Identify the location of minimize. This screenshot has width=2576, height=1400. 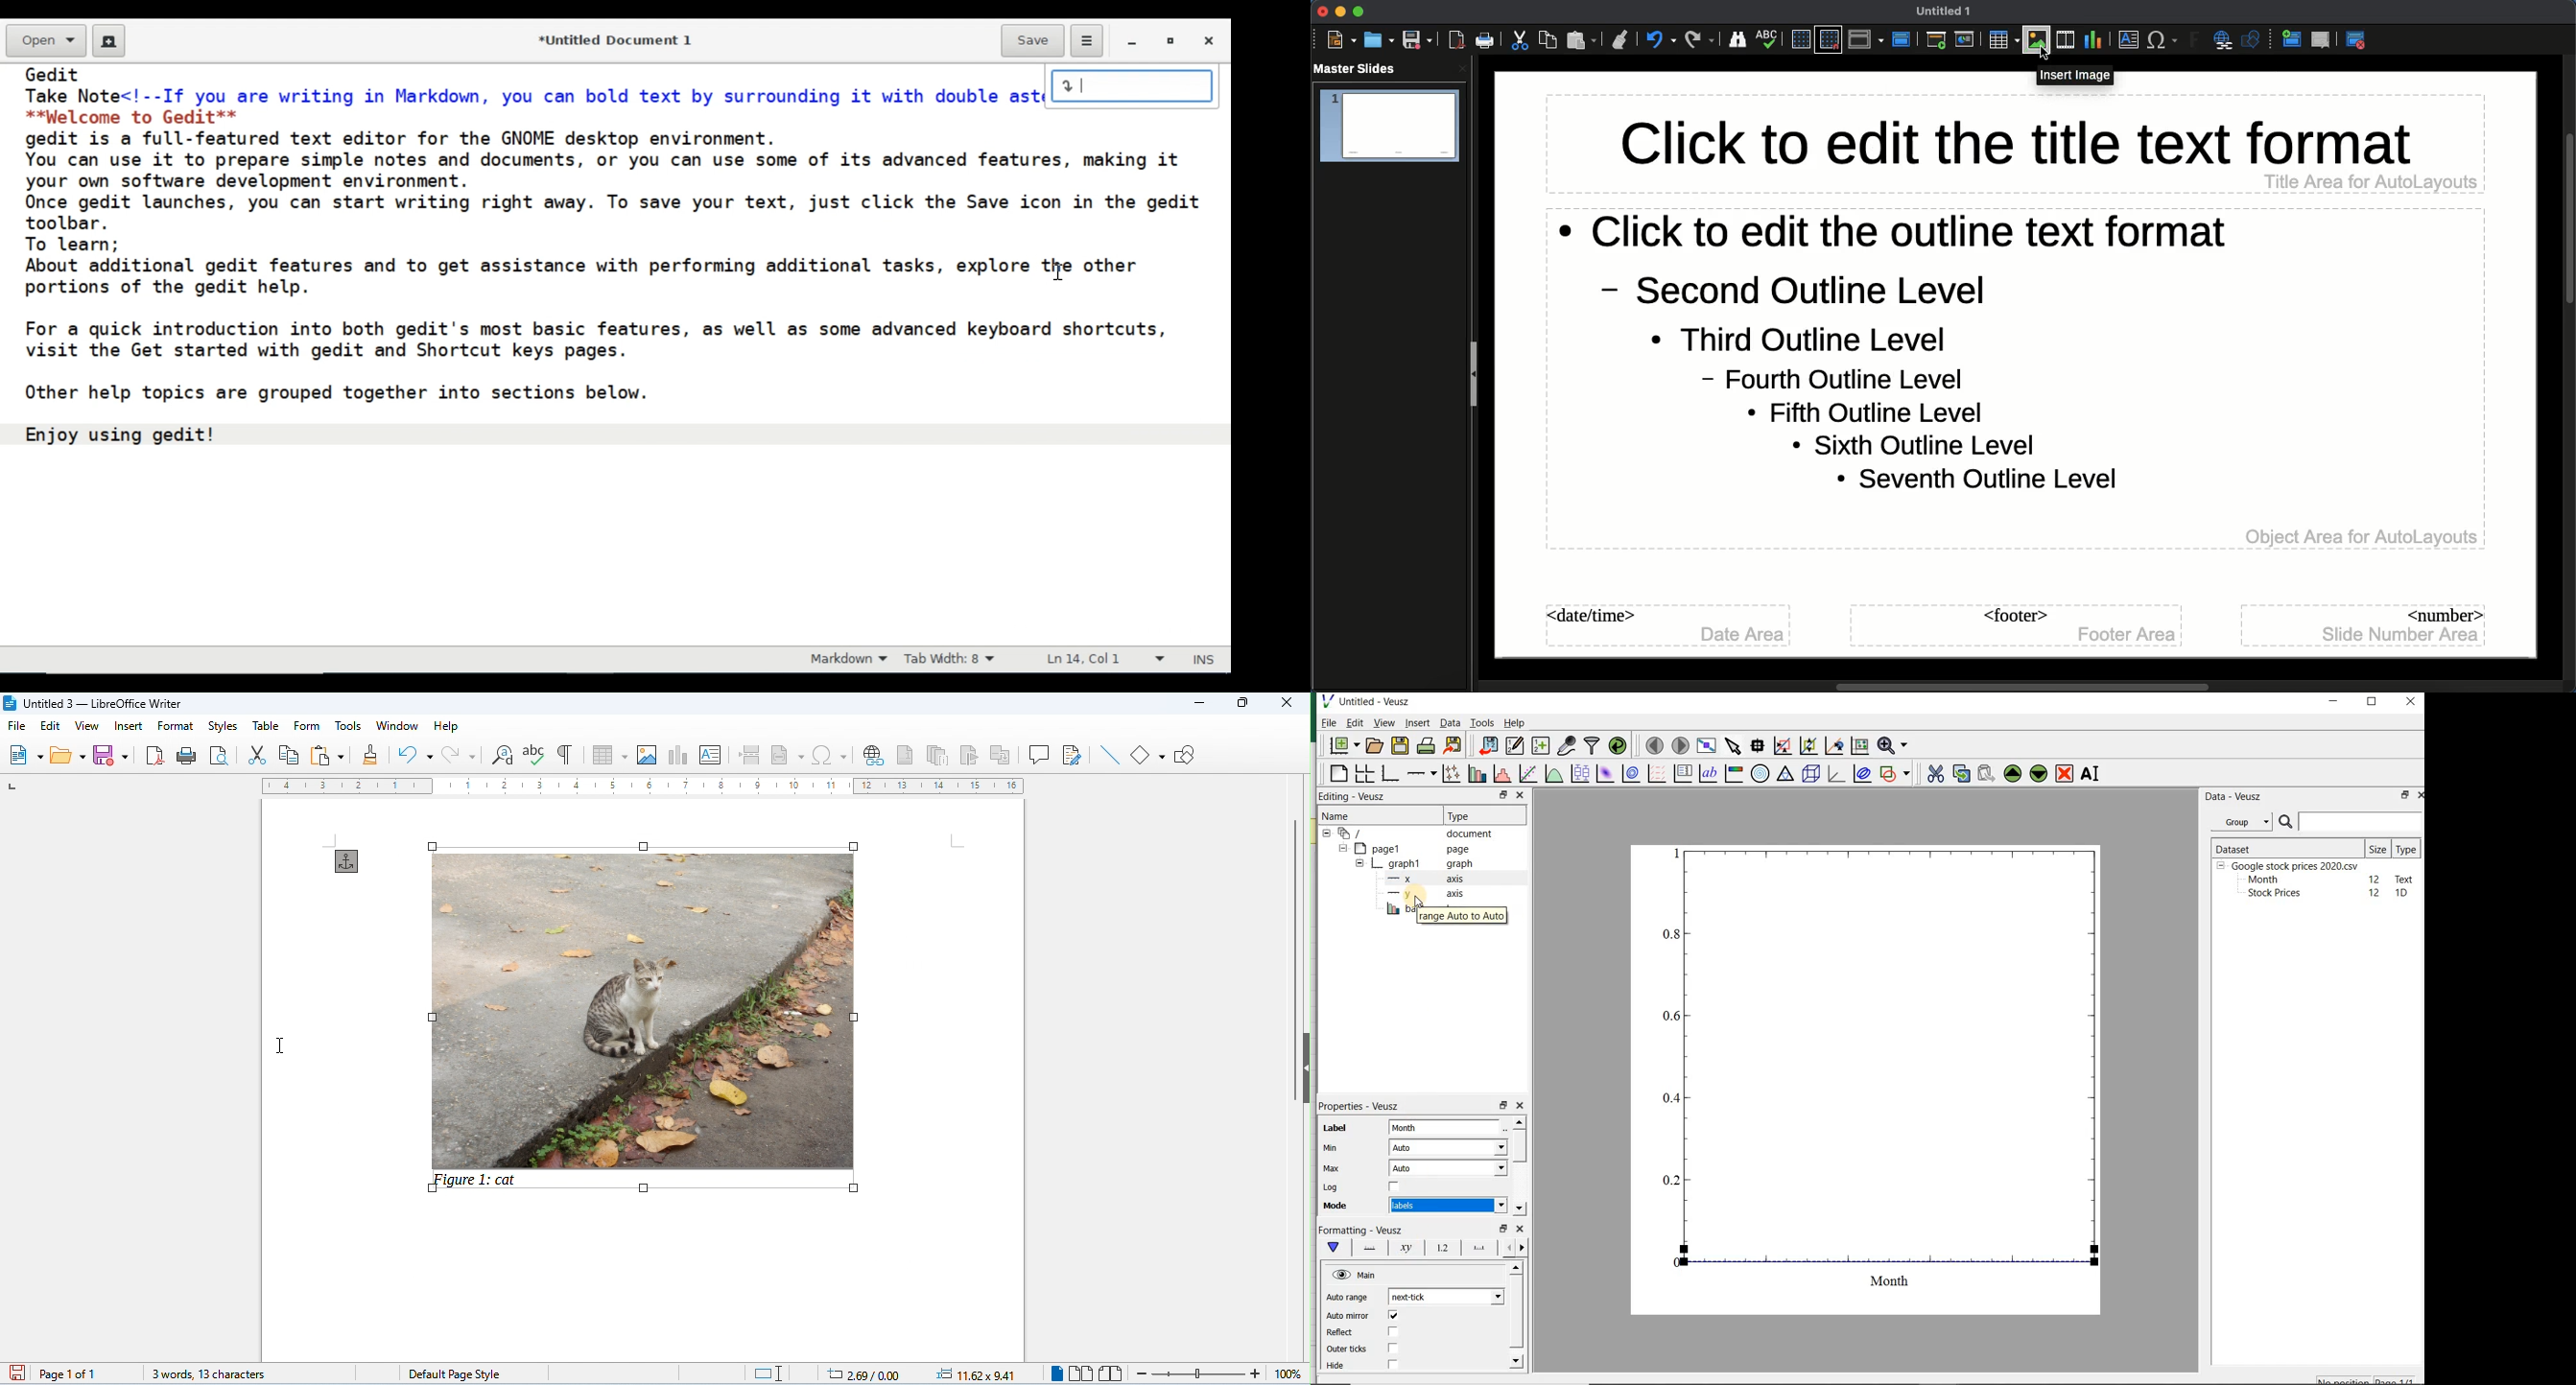
(2335, 702).